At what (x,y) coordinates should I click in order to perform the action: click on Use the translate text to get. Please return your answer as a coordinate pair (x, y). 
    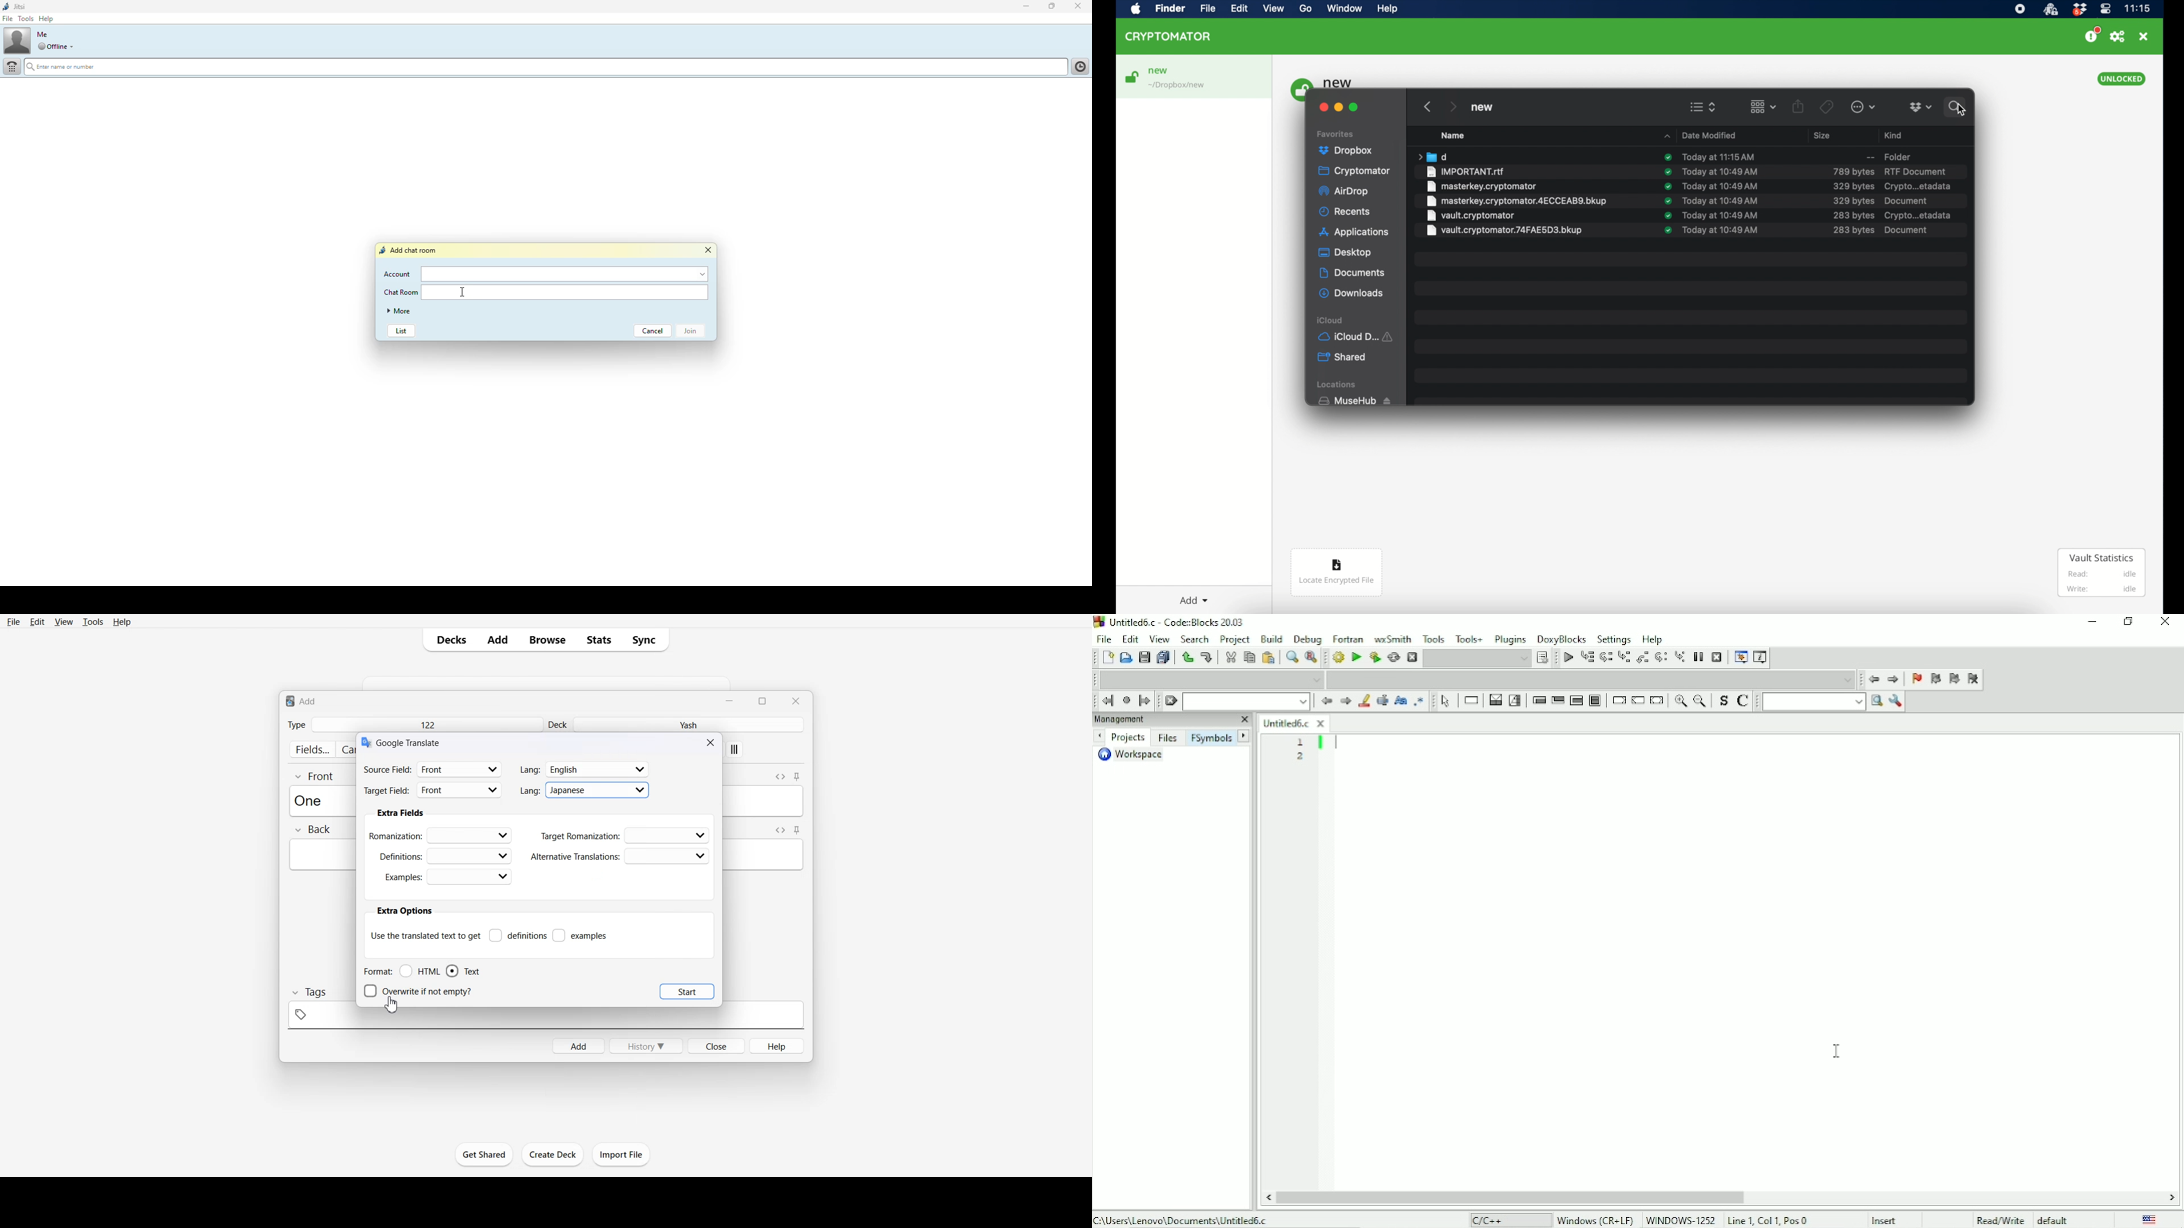
    Looking at the image, I should click on (425, 935).